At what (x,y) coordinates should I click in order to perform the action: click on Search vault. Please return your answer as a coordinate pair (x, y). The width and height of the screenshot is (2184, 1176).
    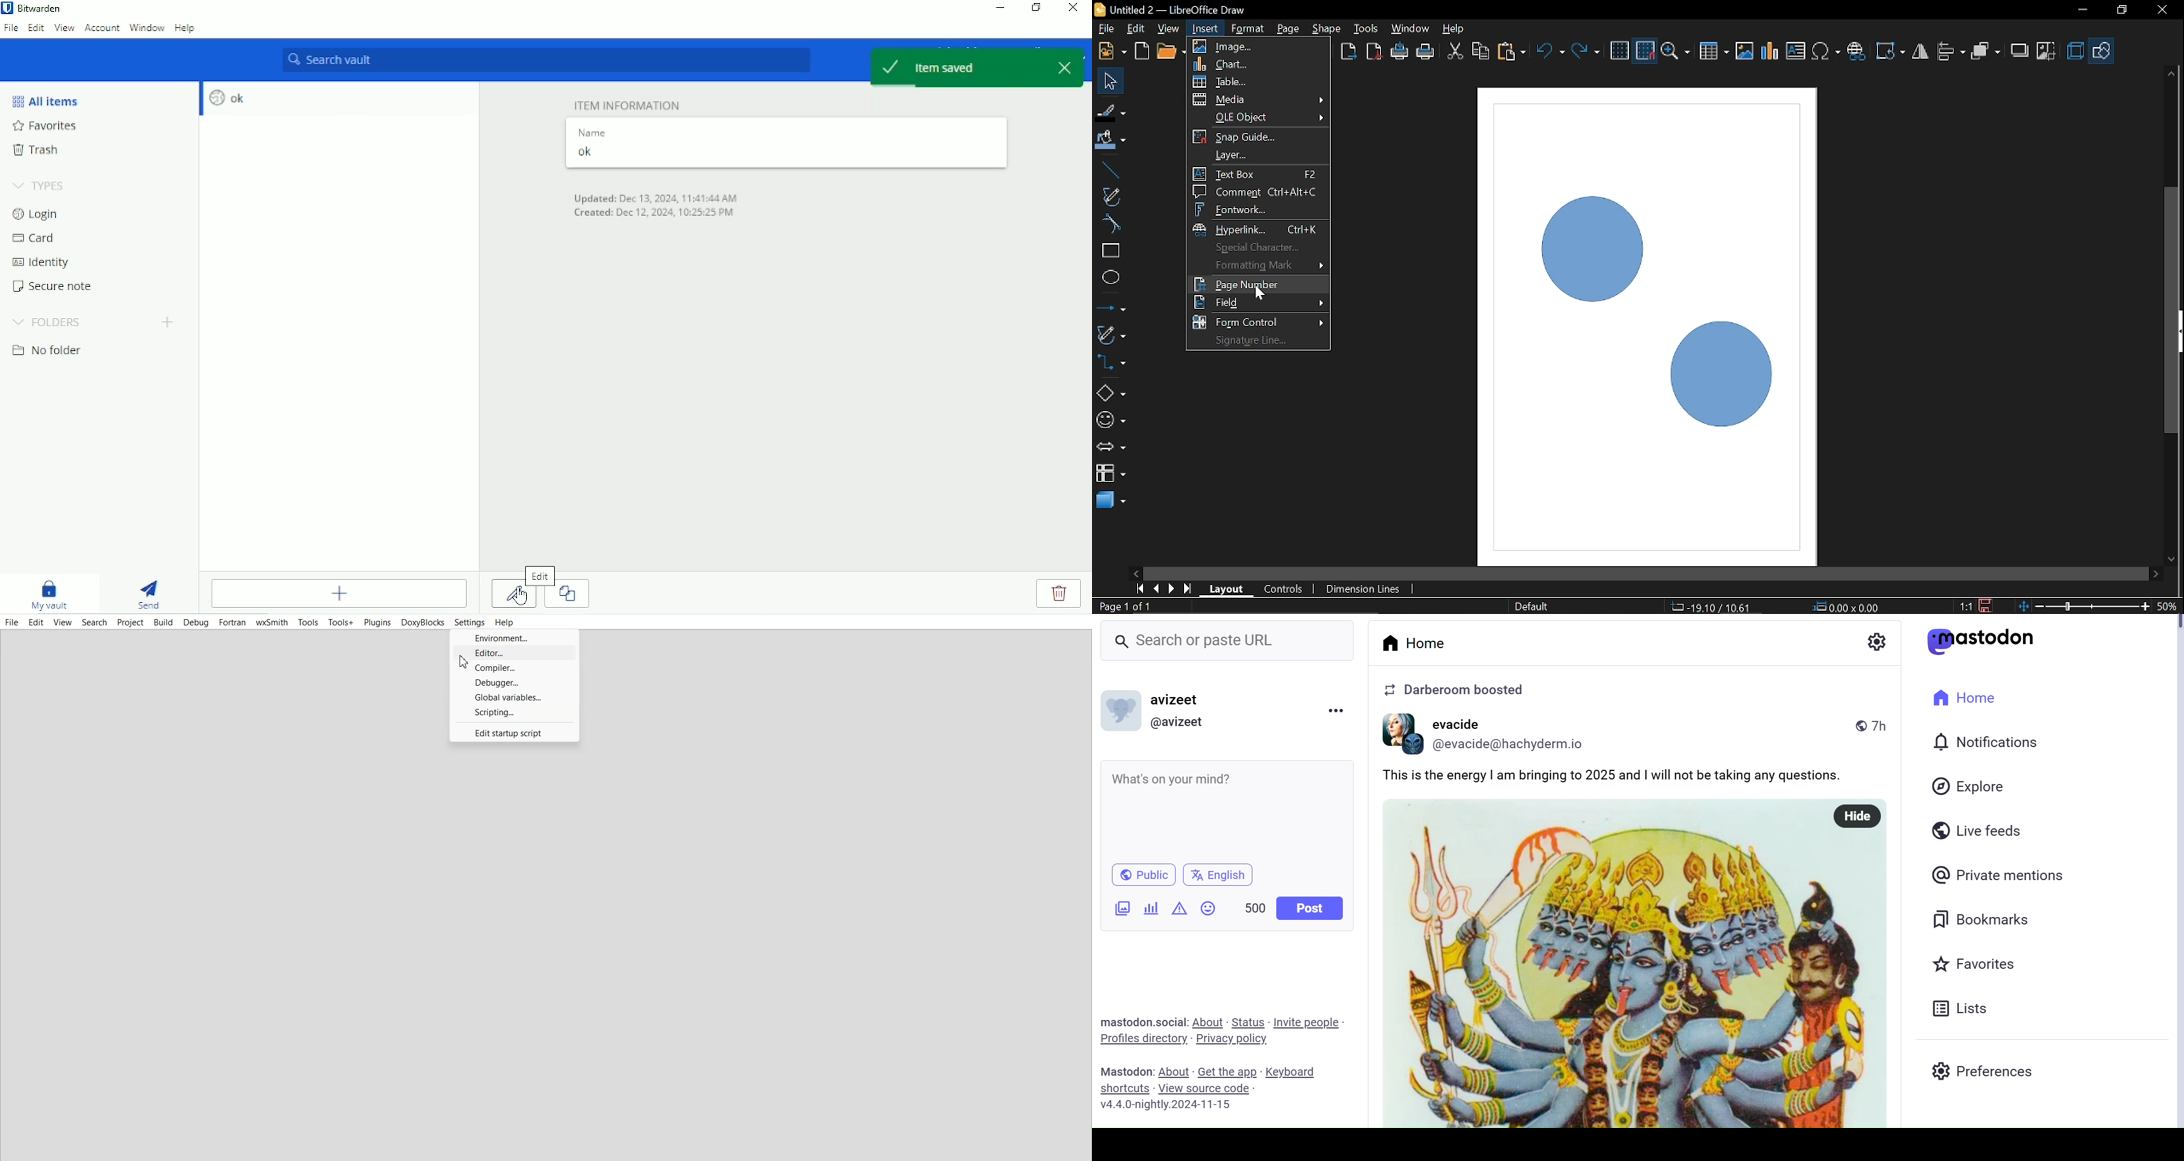
    Looking at the image, I should click on (545, 59).